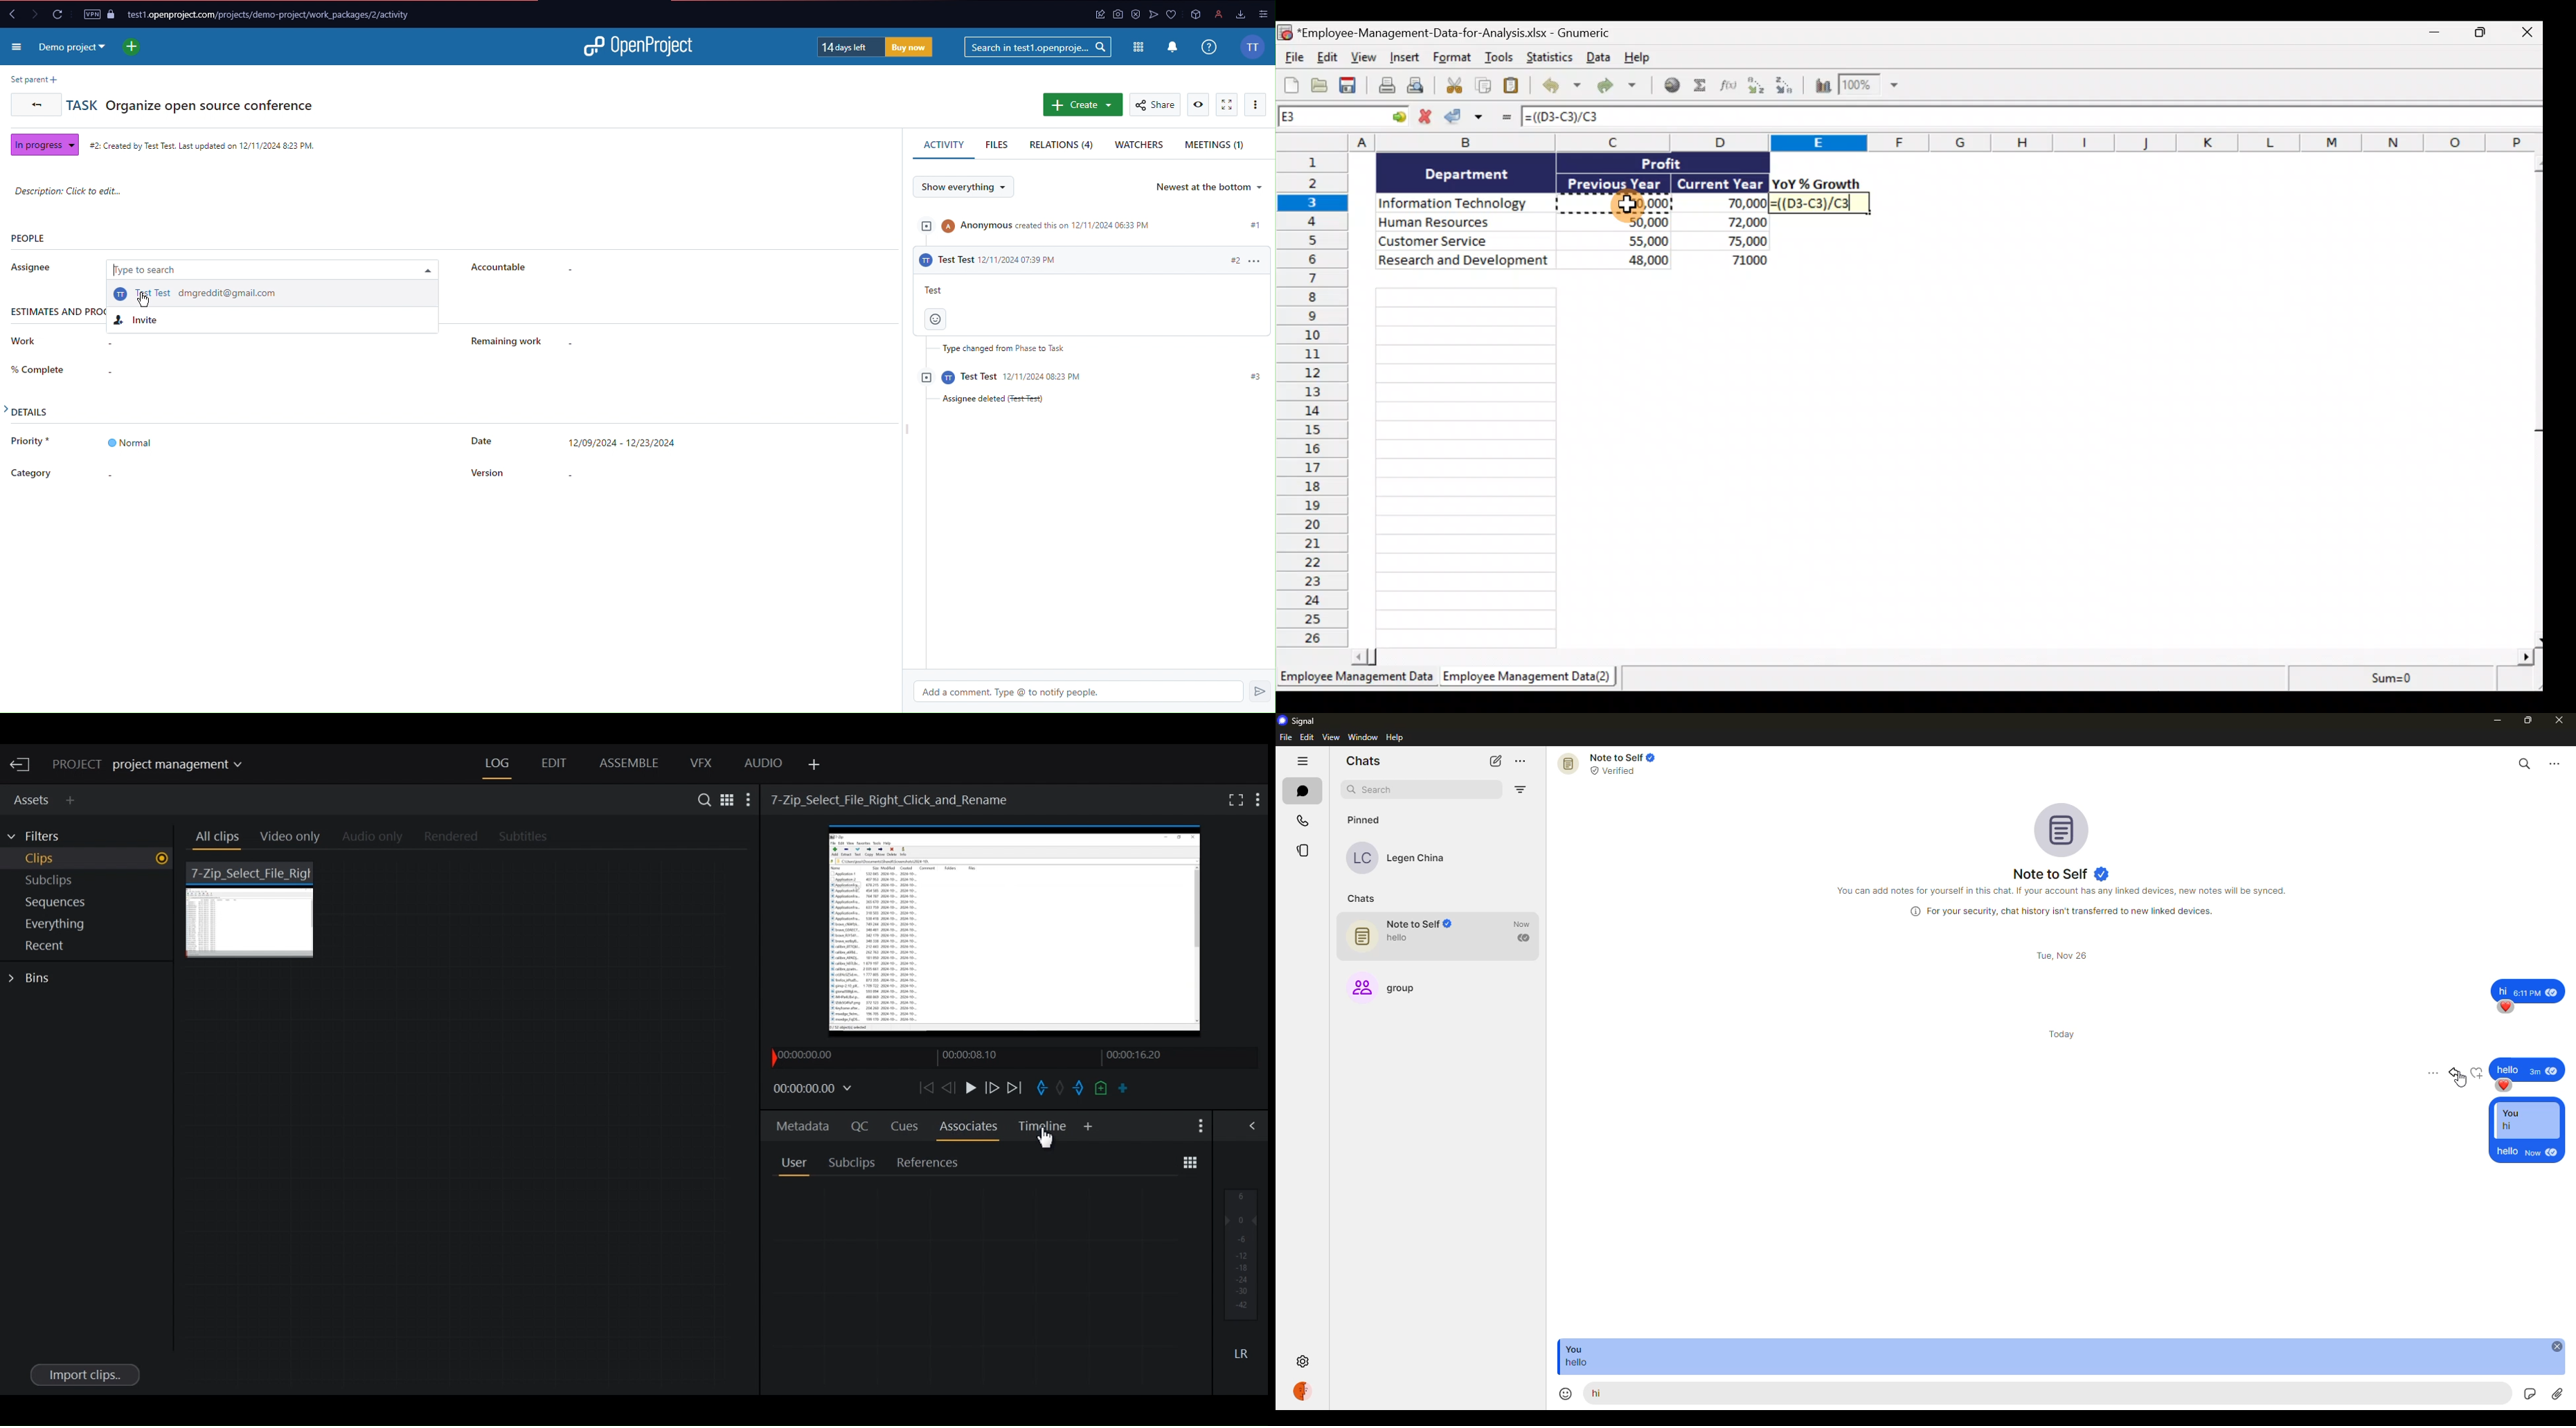  Describe the element at coordinates (1732, 88) in the screenshot. I see `Edit a function in the current cell` at that location.